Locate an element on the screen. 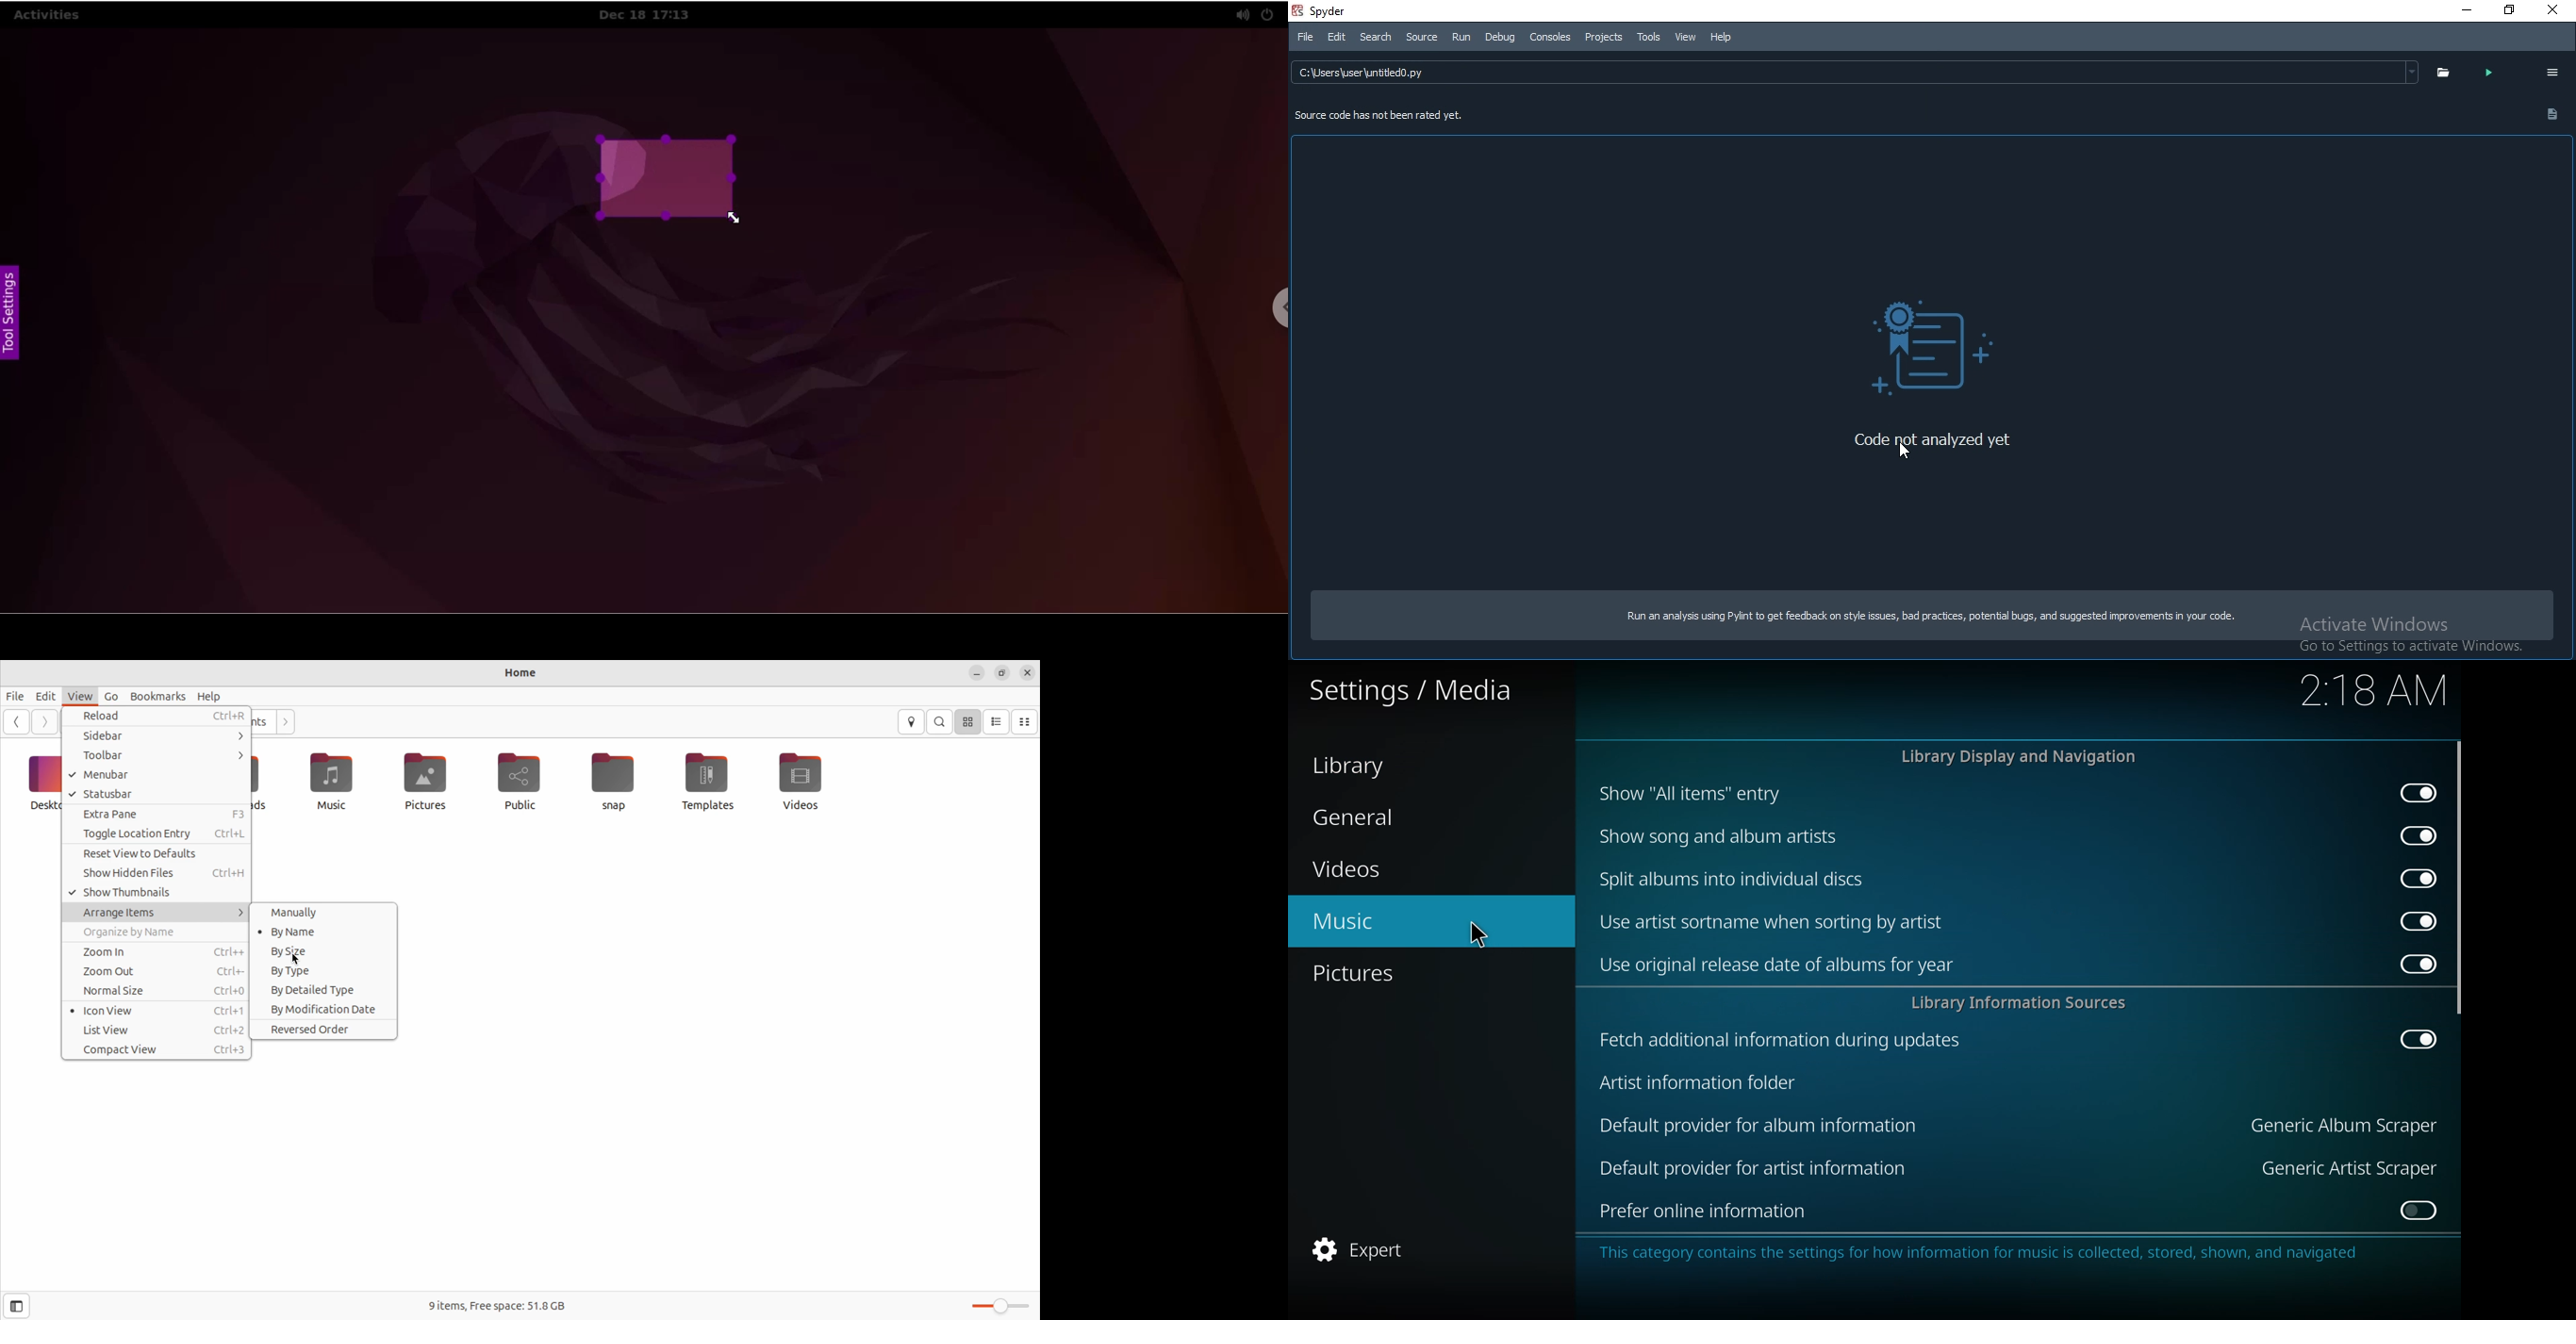 The image size is (2576, 1344). split albums into discs is located at coordinates (1729, 878).